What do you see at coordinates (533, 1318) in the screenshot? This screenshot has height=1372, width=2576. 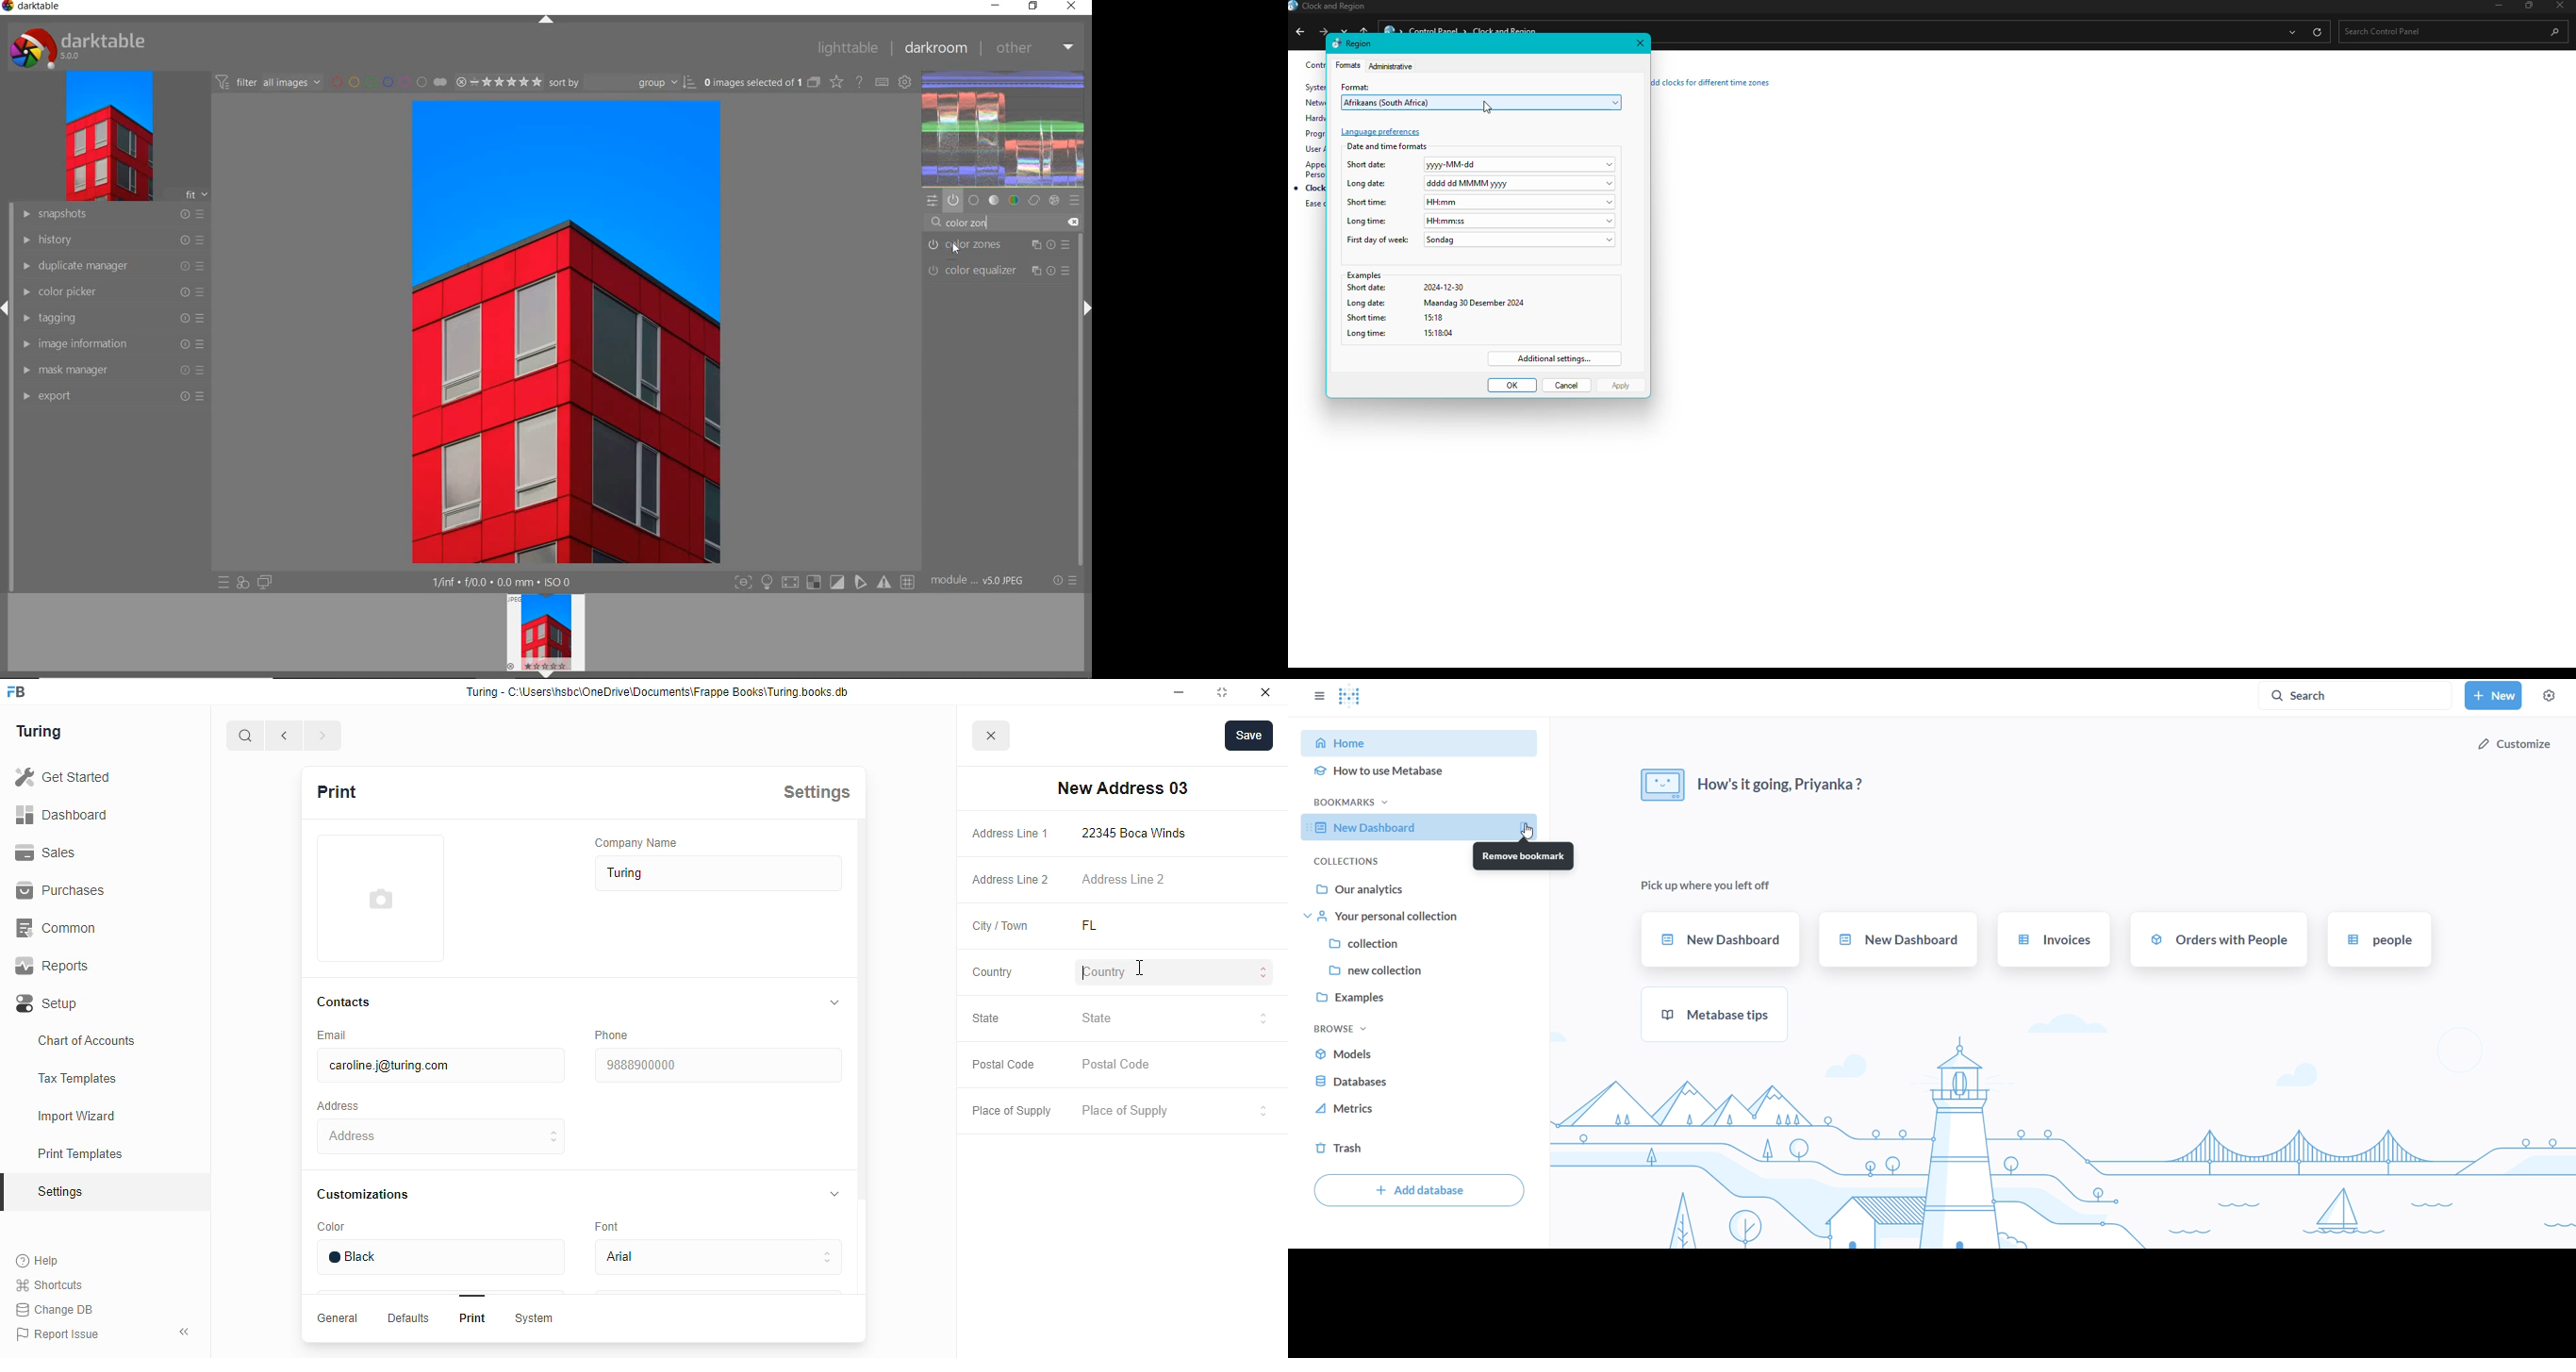 I see `System` at bounding box center [533, 1318].